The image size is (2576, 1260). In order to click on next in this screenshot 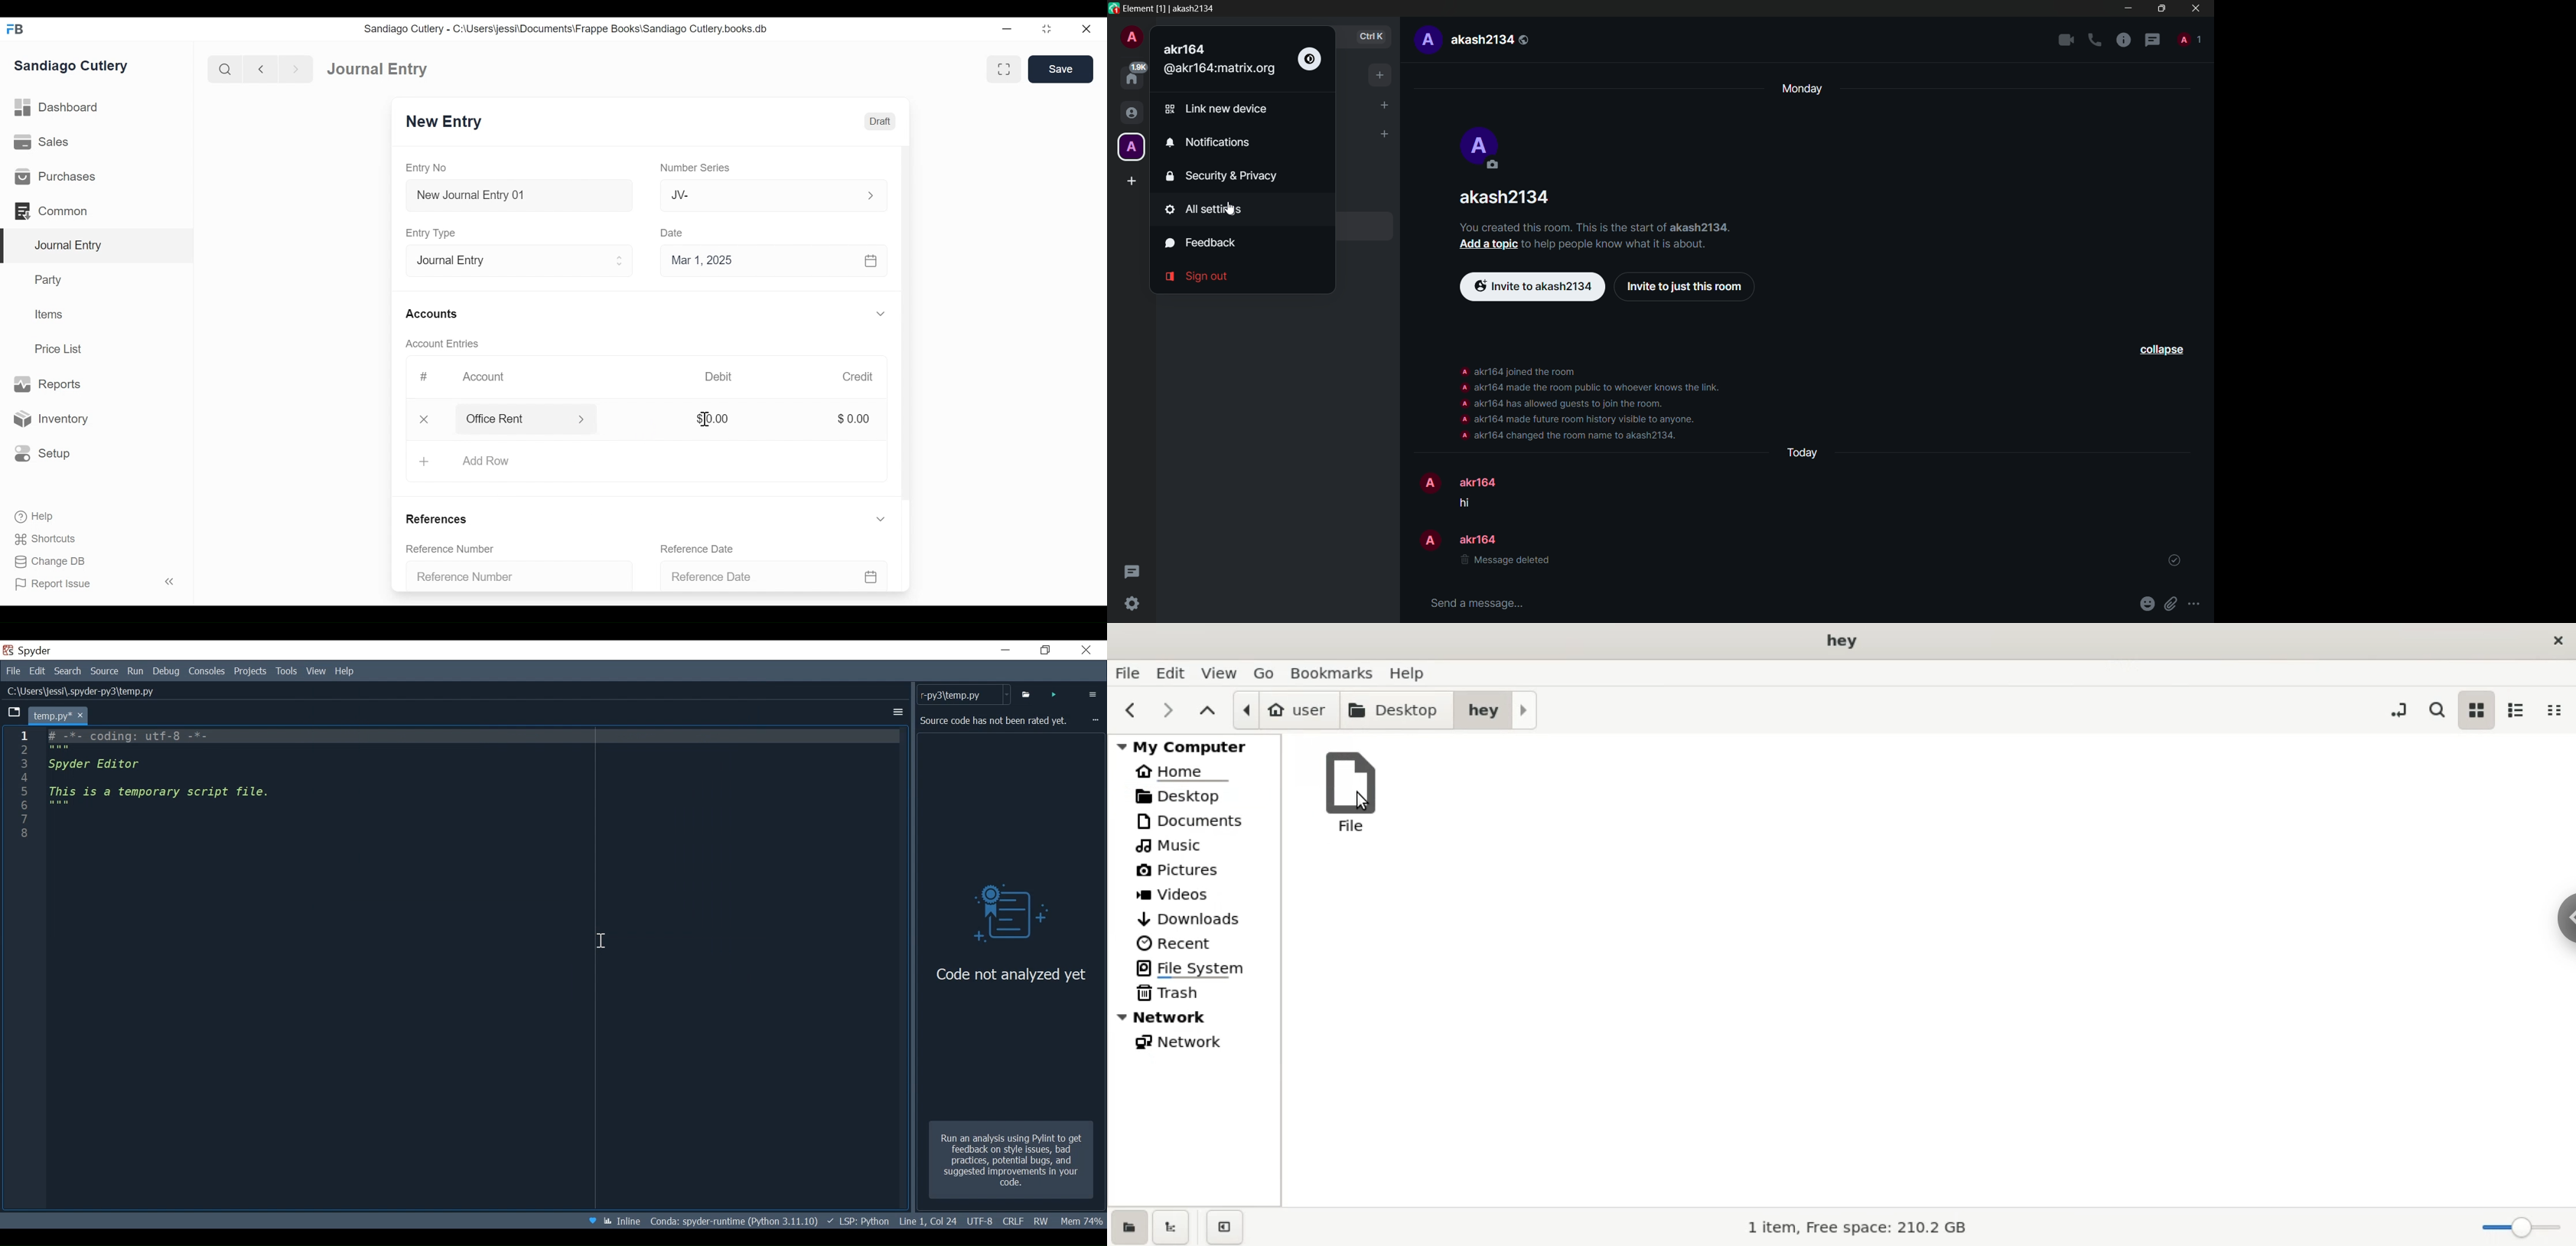, I will do `click(292, 67)`.